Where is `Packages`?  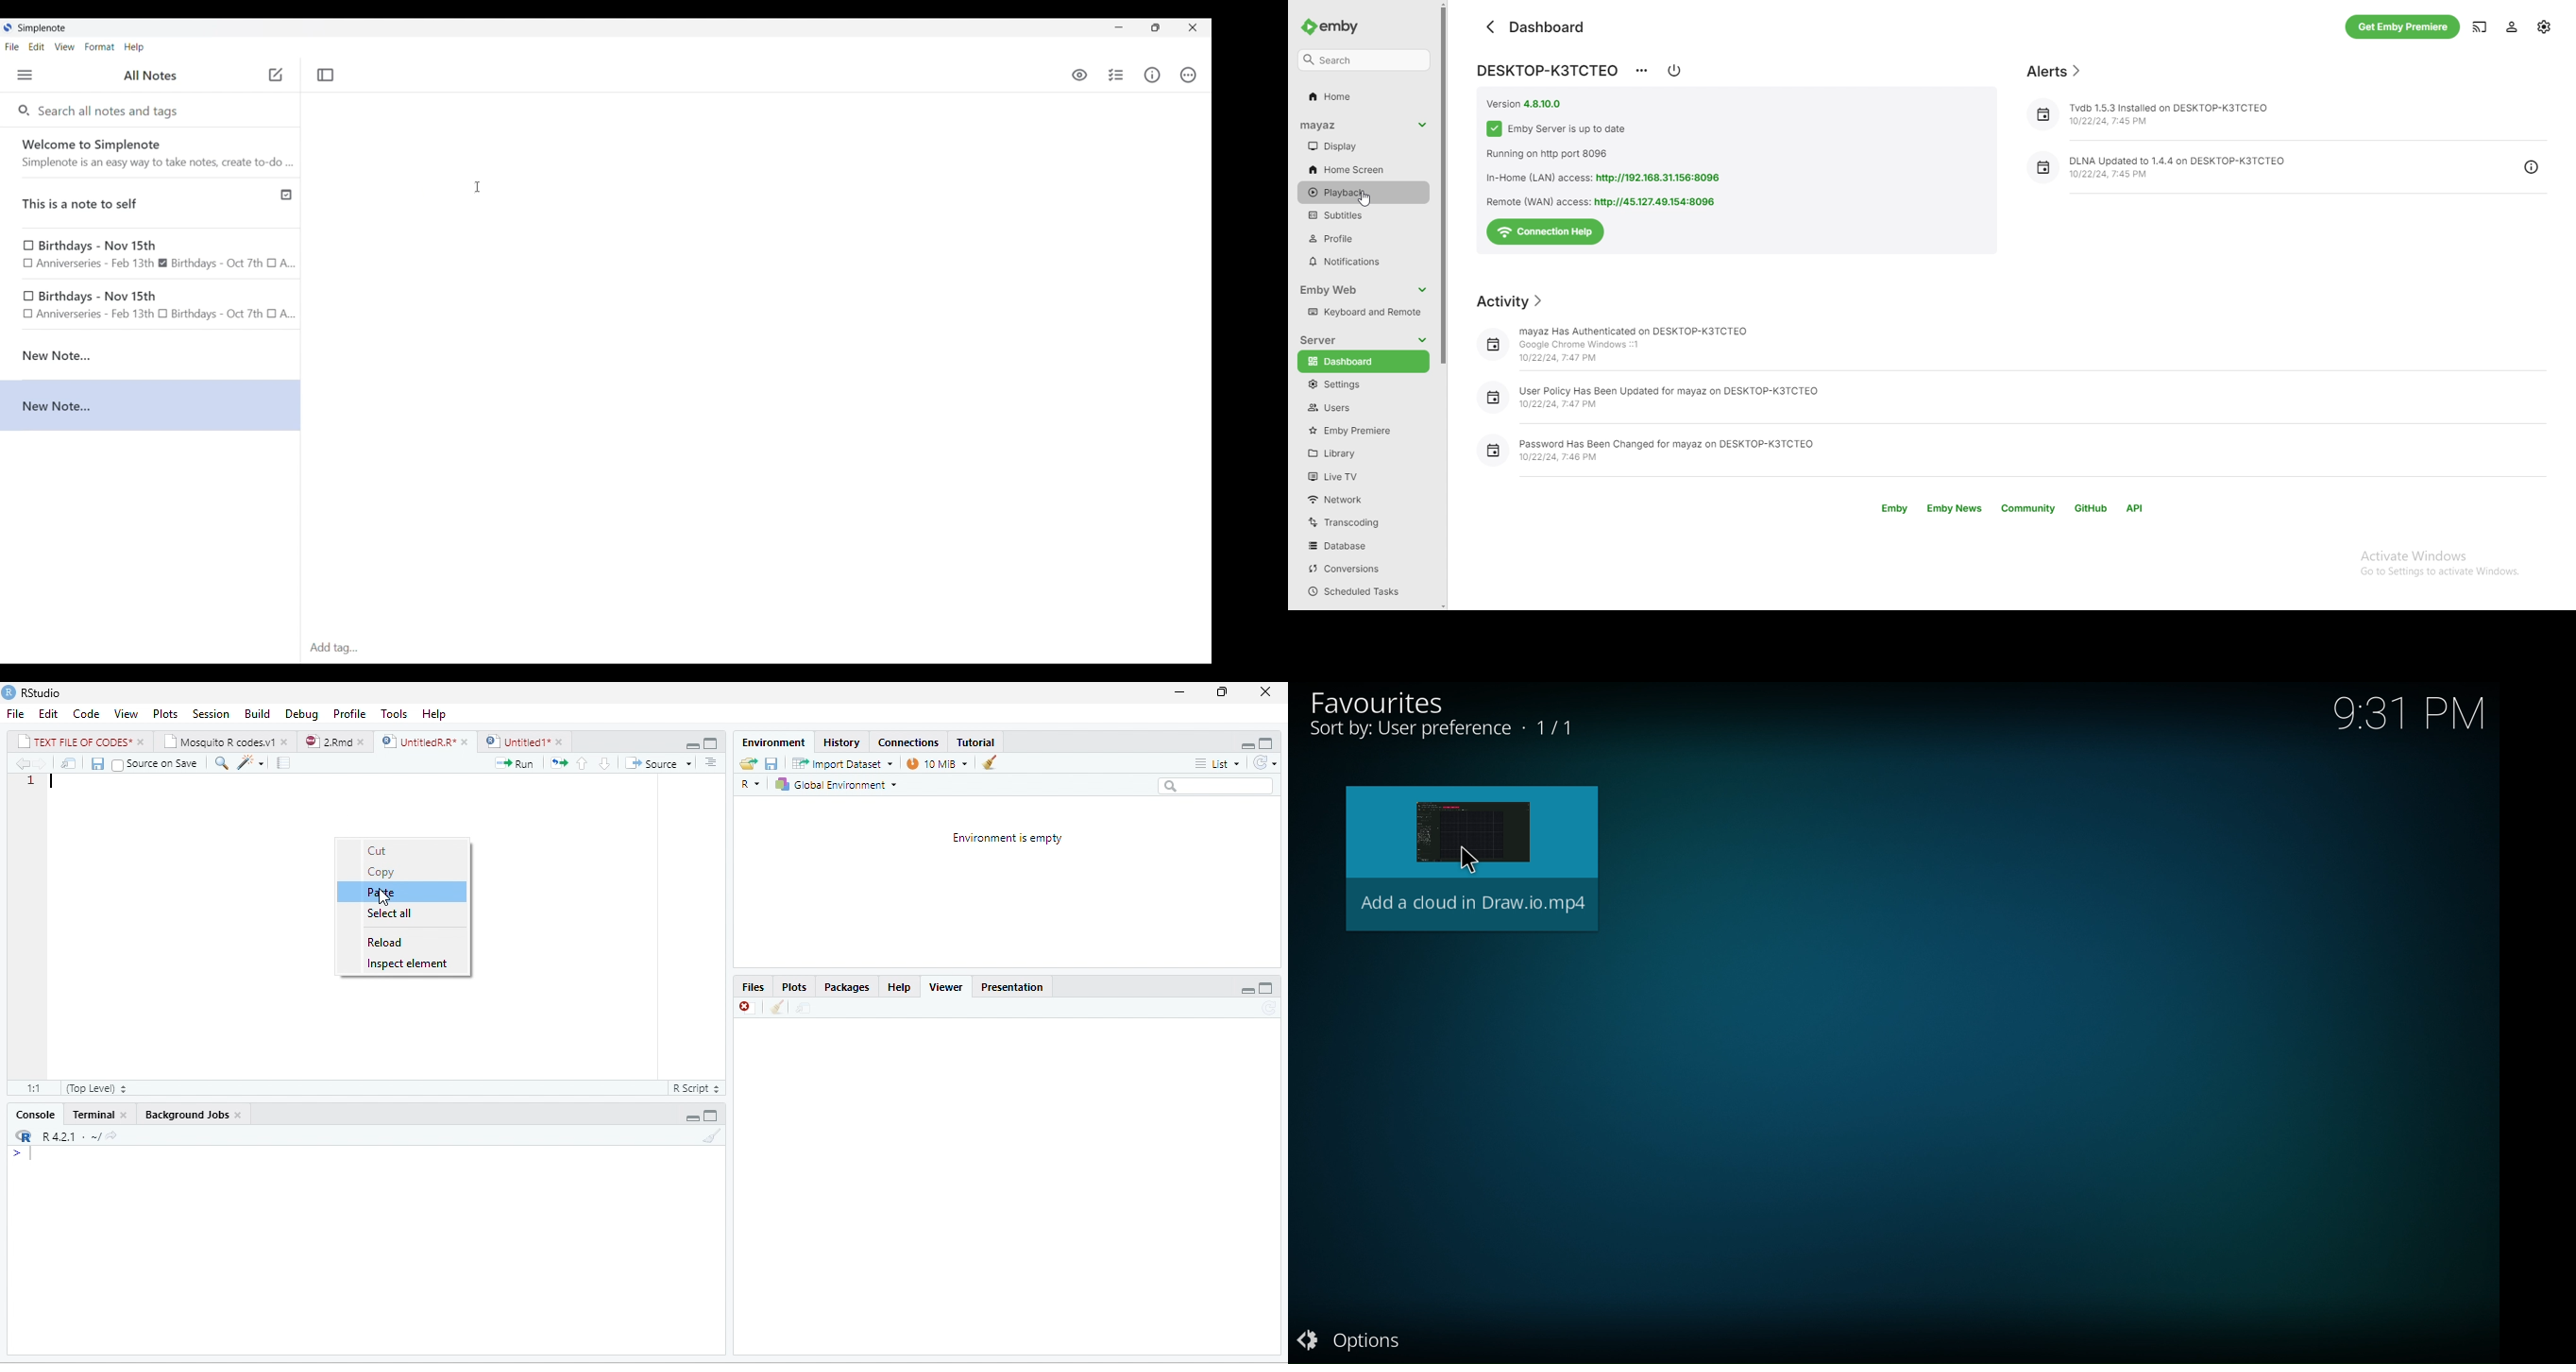 Packages is located at coordinates (849, 988).